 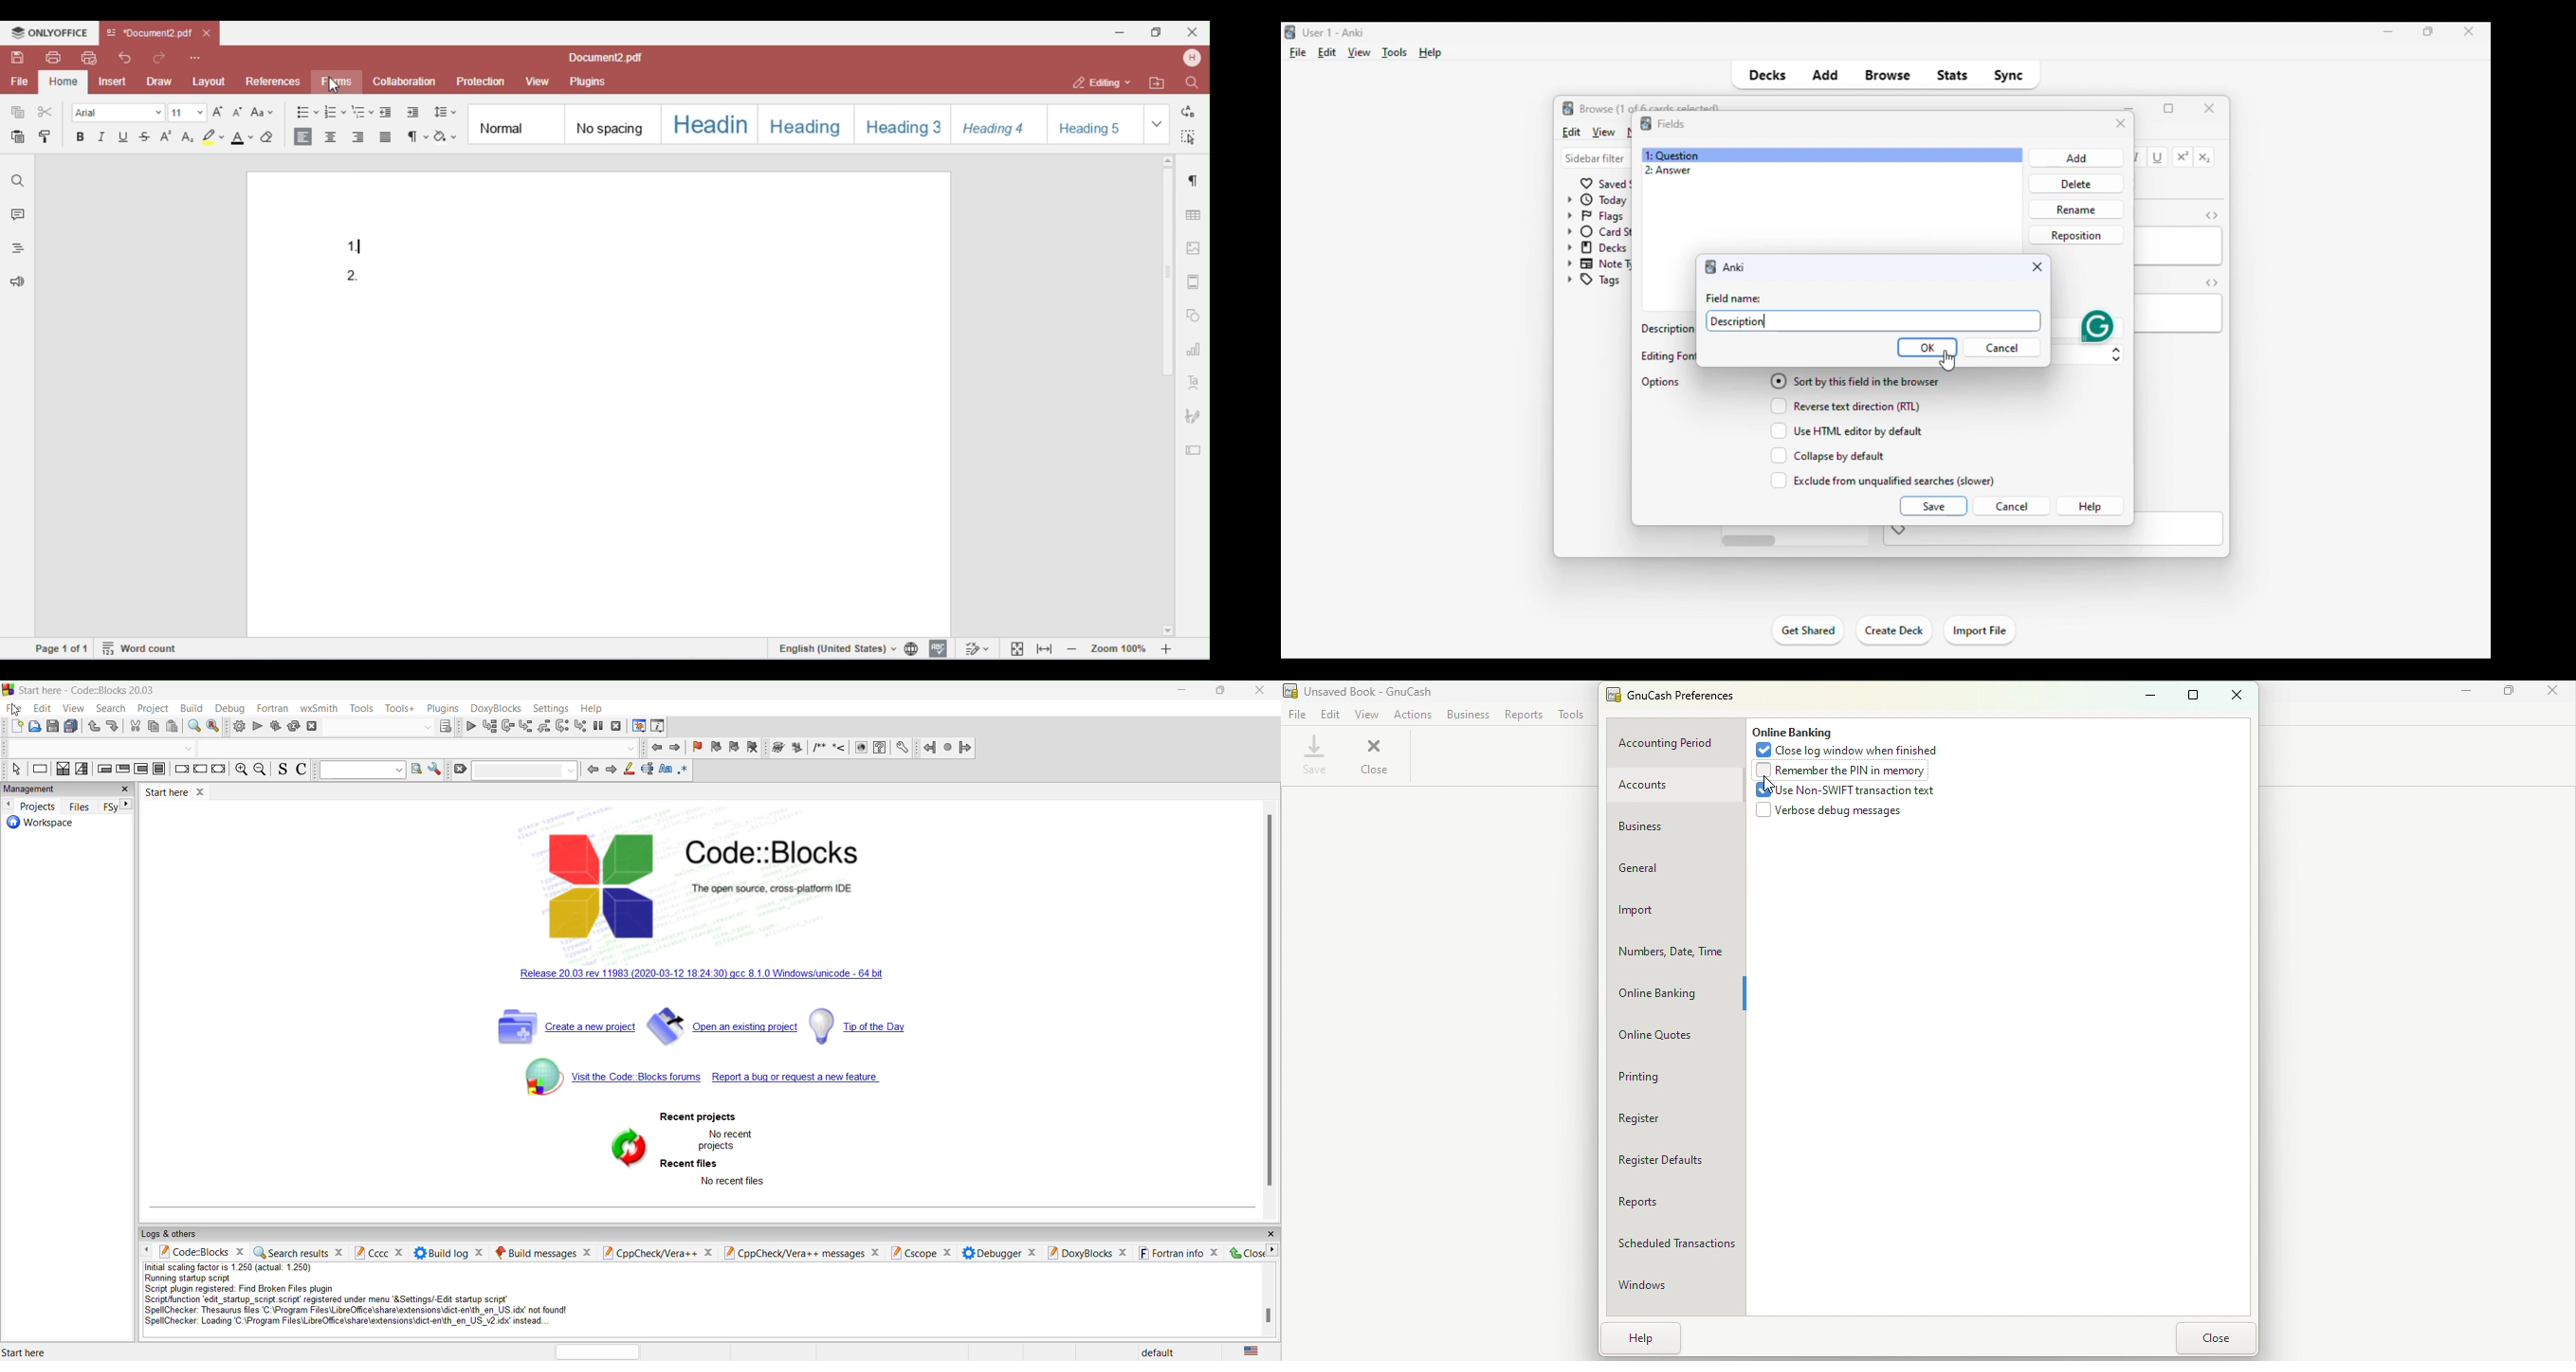 I want to click on recent files, so click(x=690, y=1164).